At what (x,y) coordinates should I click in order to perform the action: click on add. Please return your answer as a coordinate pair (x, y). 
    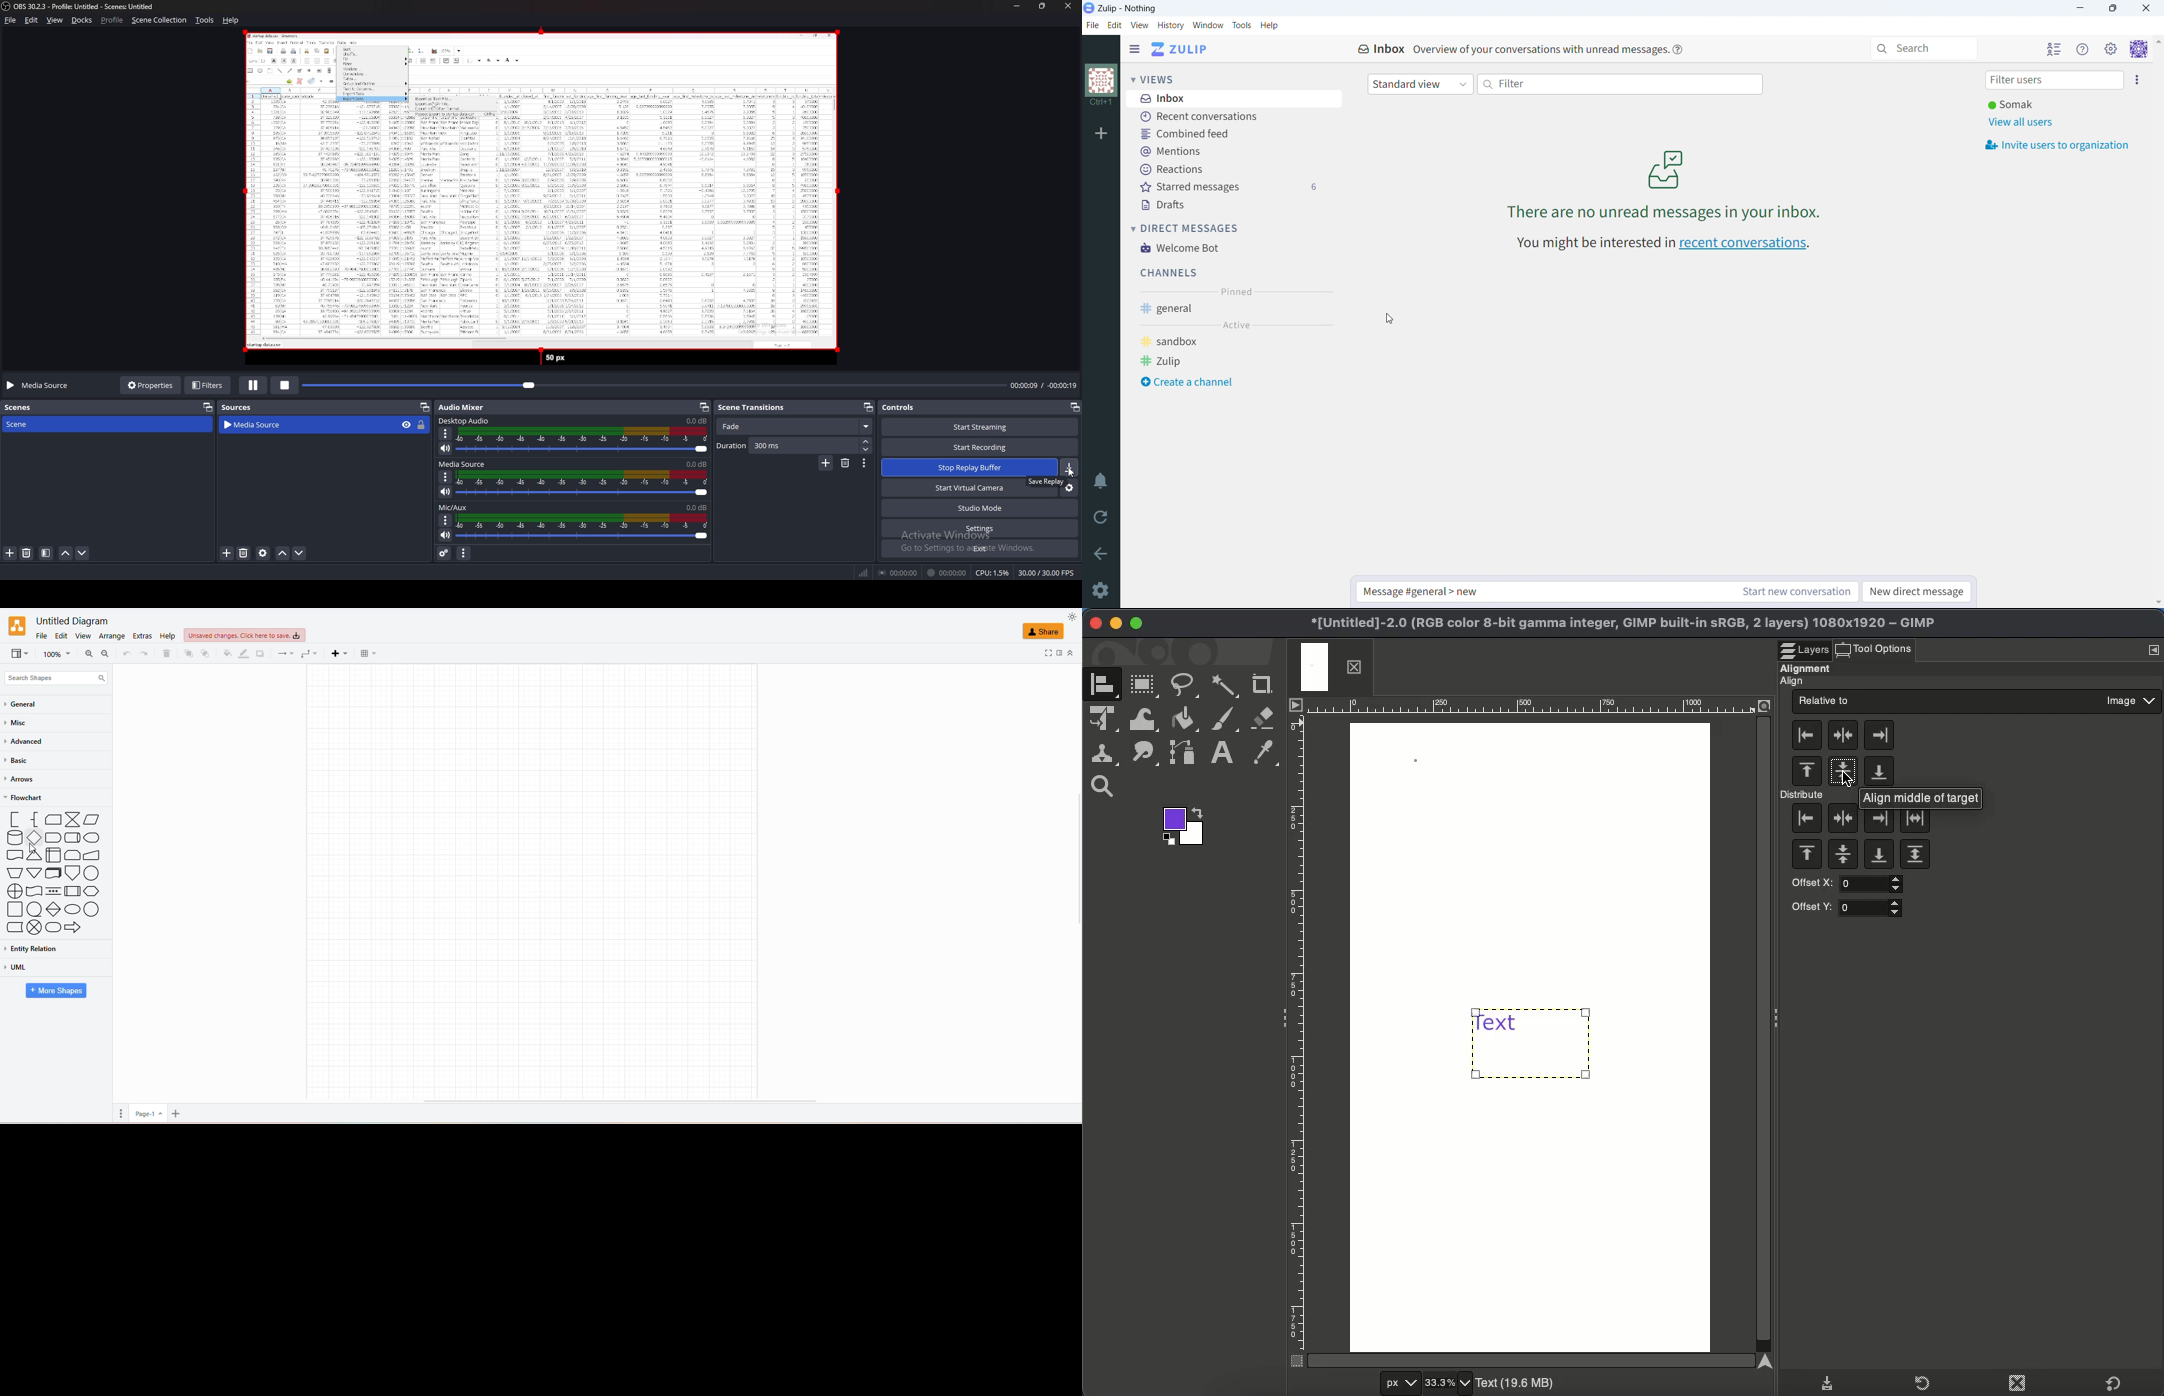
    Looking at the image, I should click on (180, 1112).